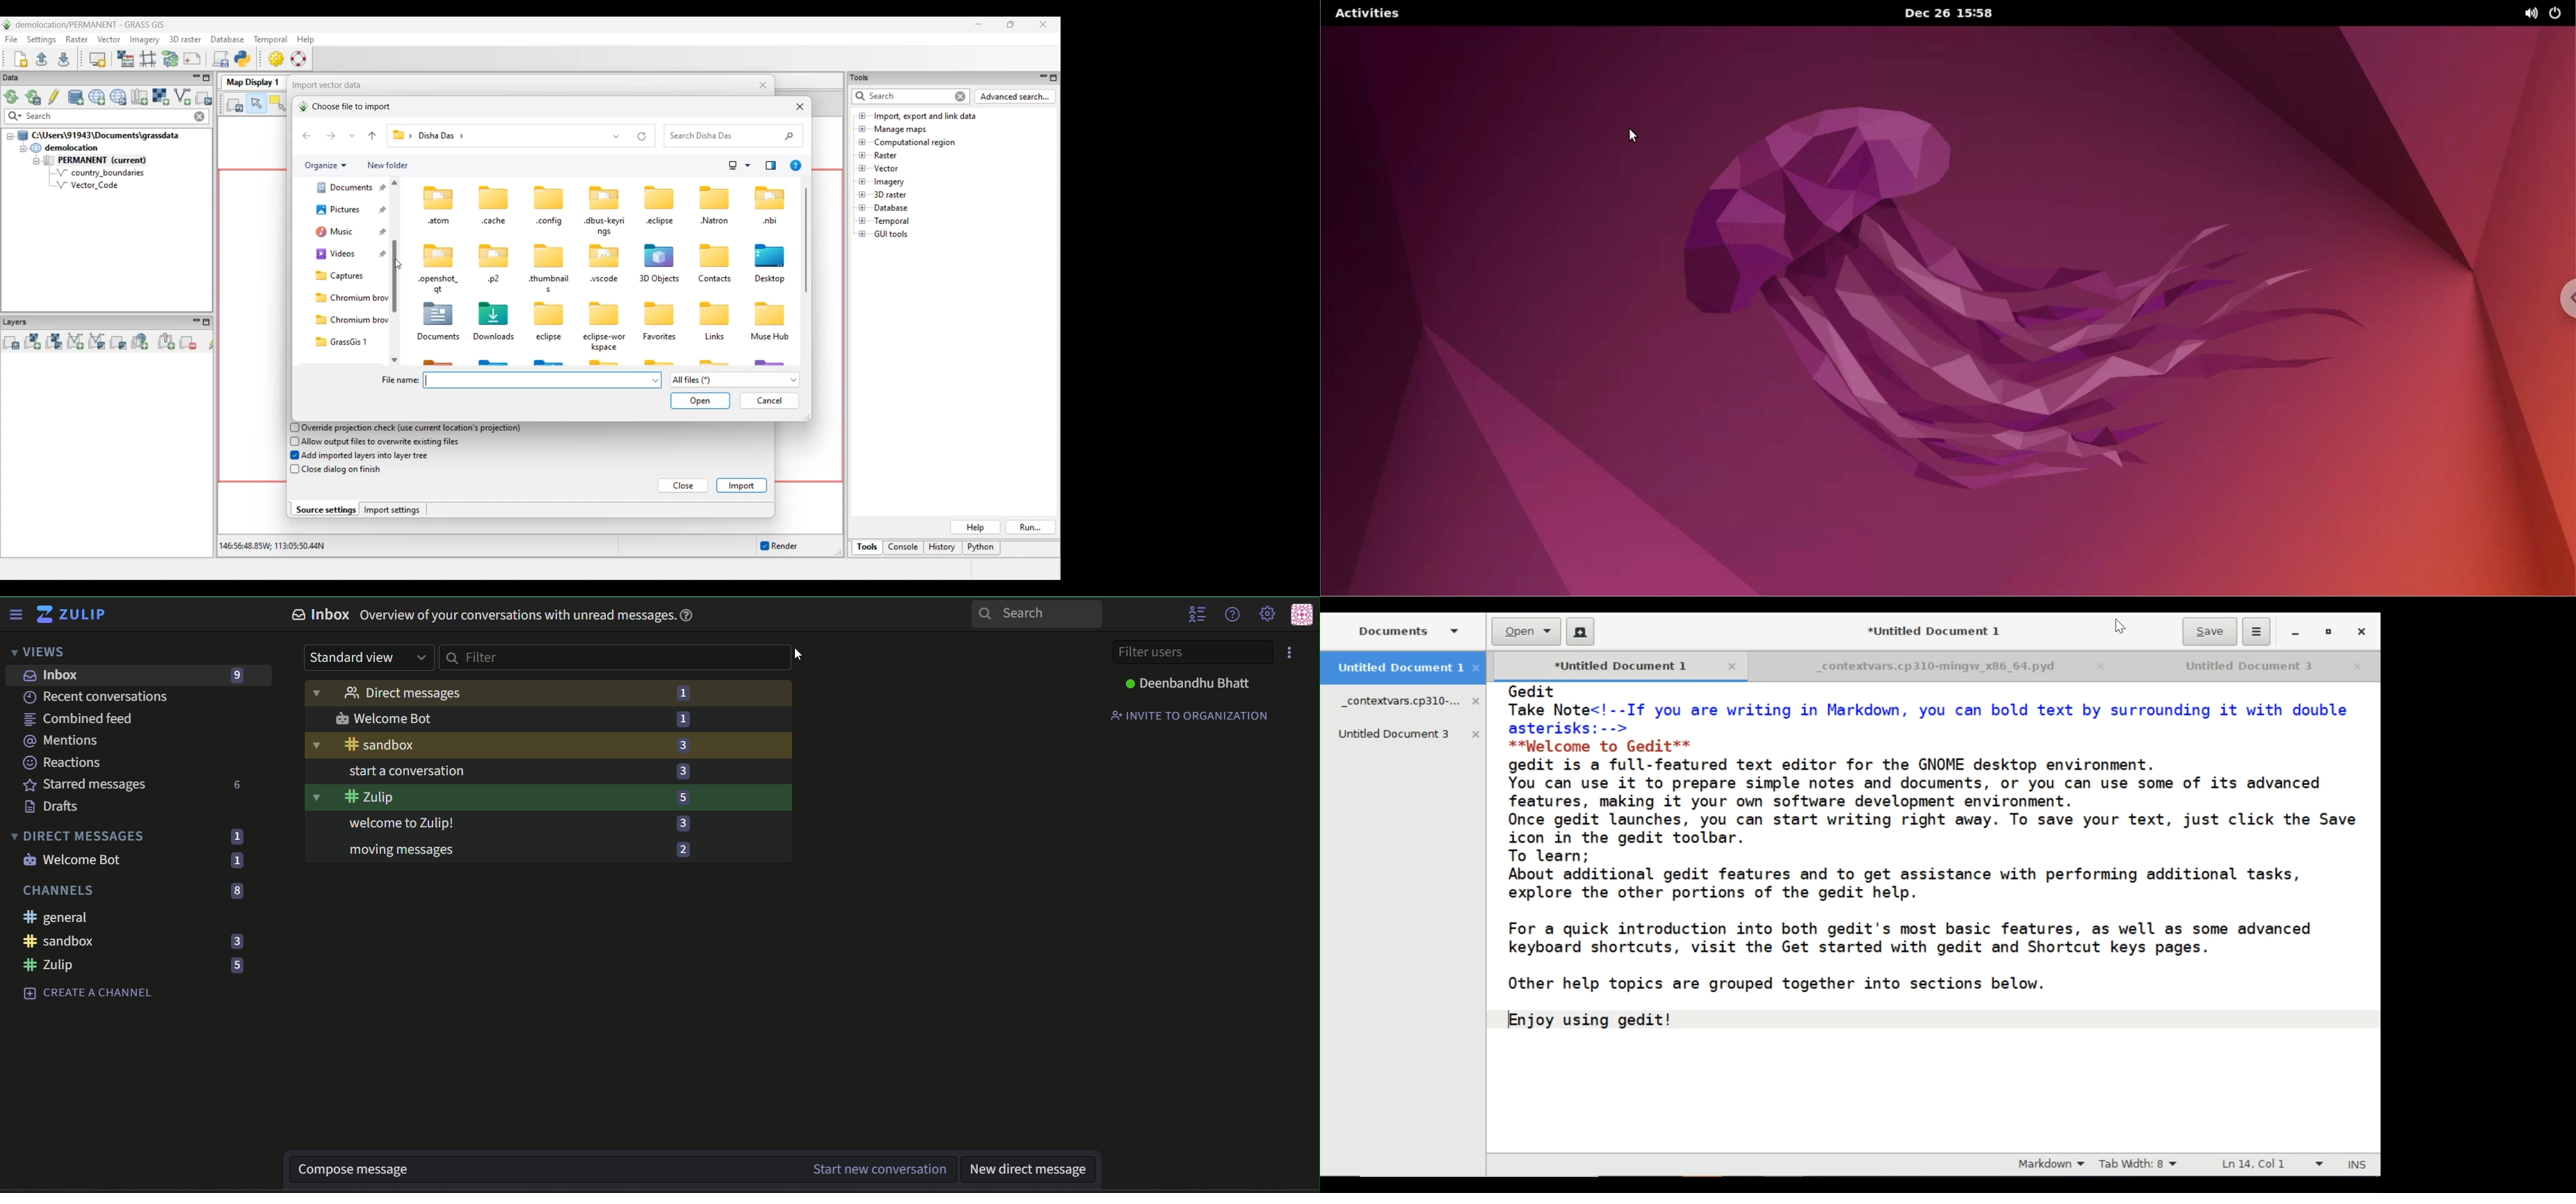 This screenshot has height=1204, width=2576. Describe the element at coordinates (504, 849) in the screenshot. I see `moving messages` at that location.